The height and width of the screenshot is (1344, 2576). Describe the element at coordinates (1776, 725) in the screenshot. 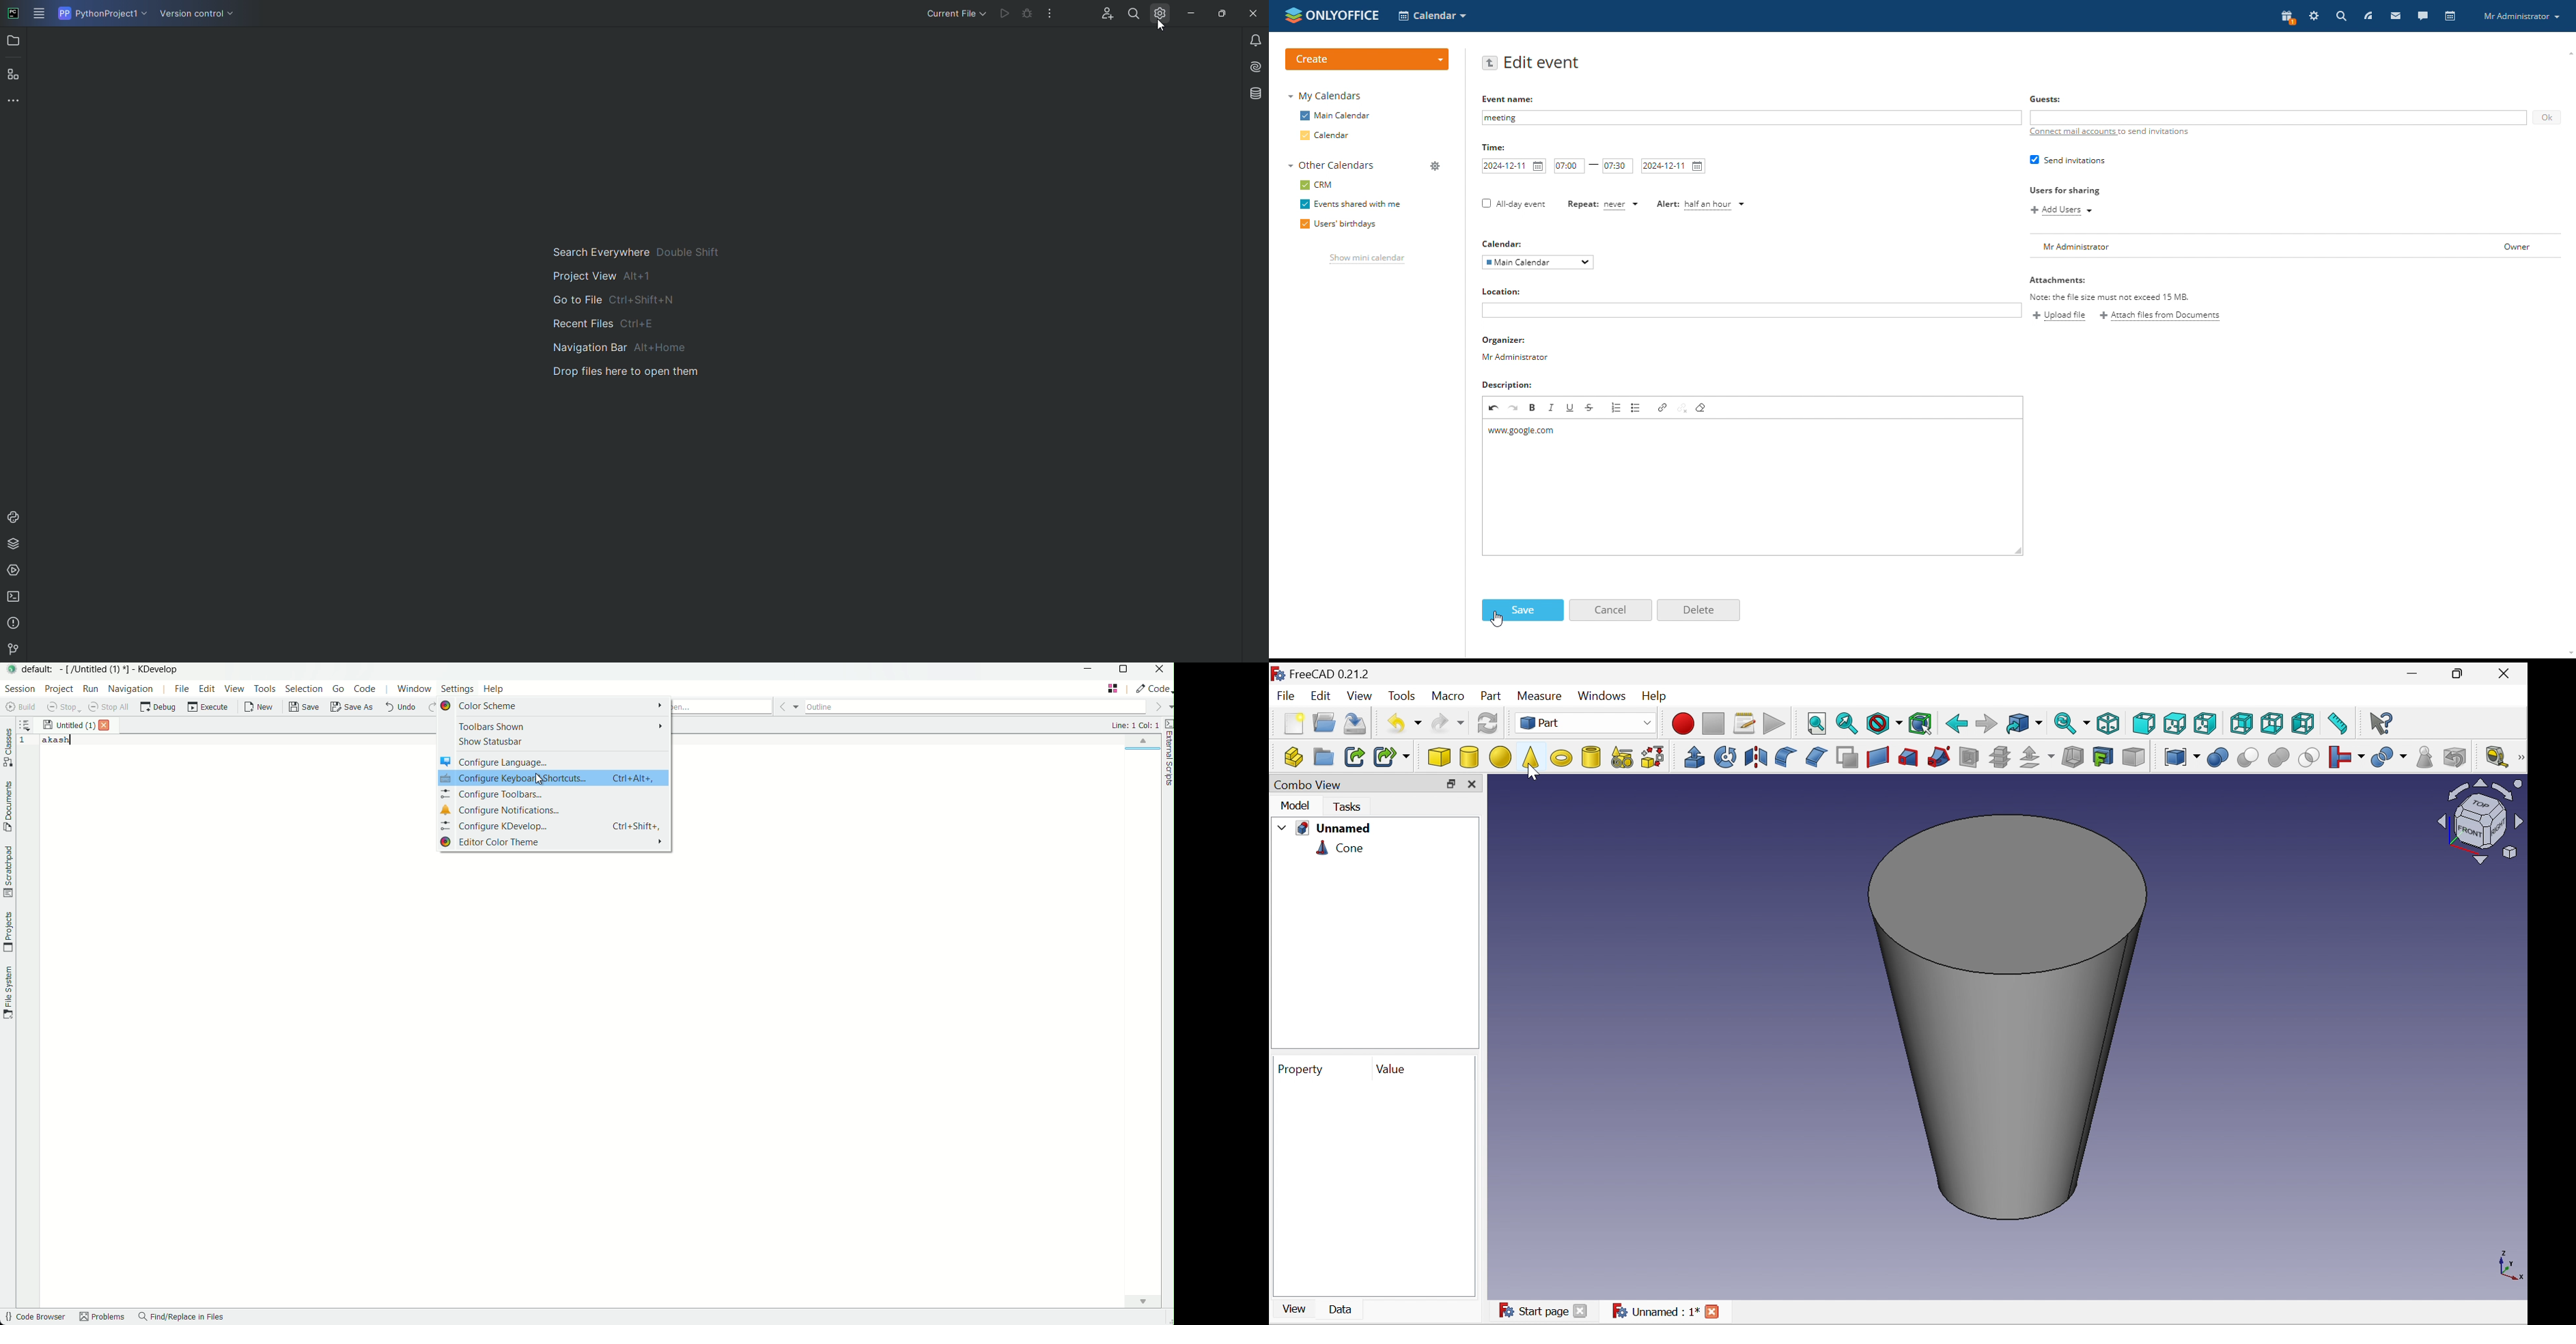

I see `Execute macro` at that location.